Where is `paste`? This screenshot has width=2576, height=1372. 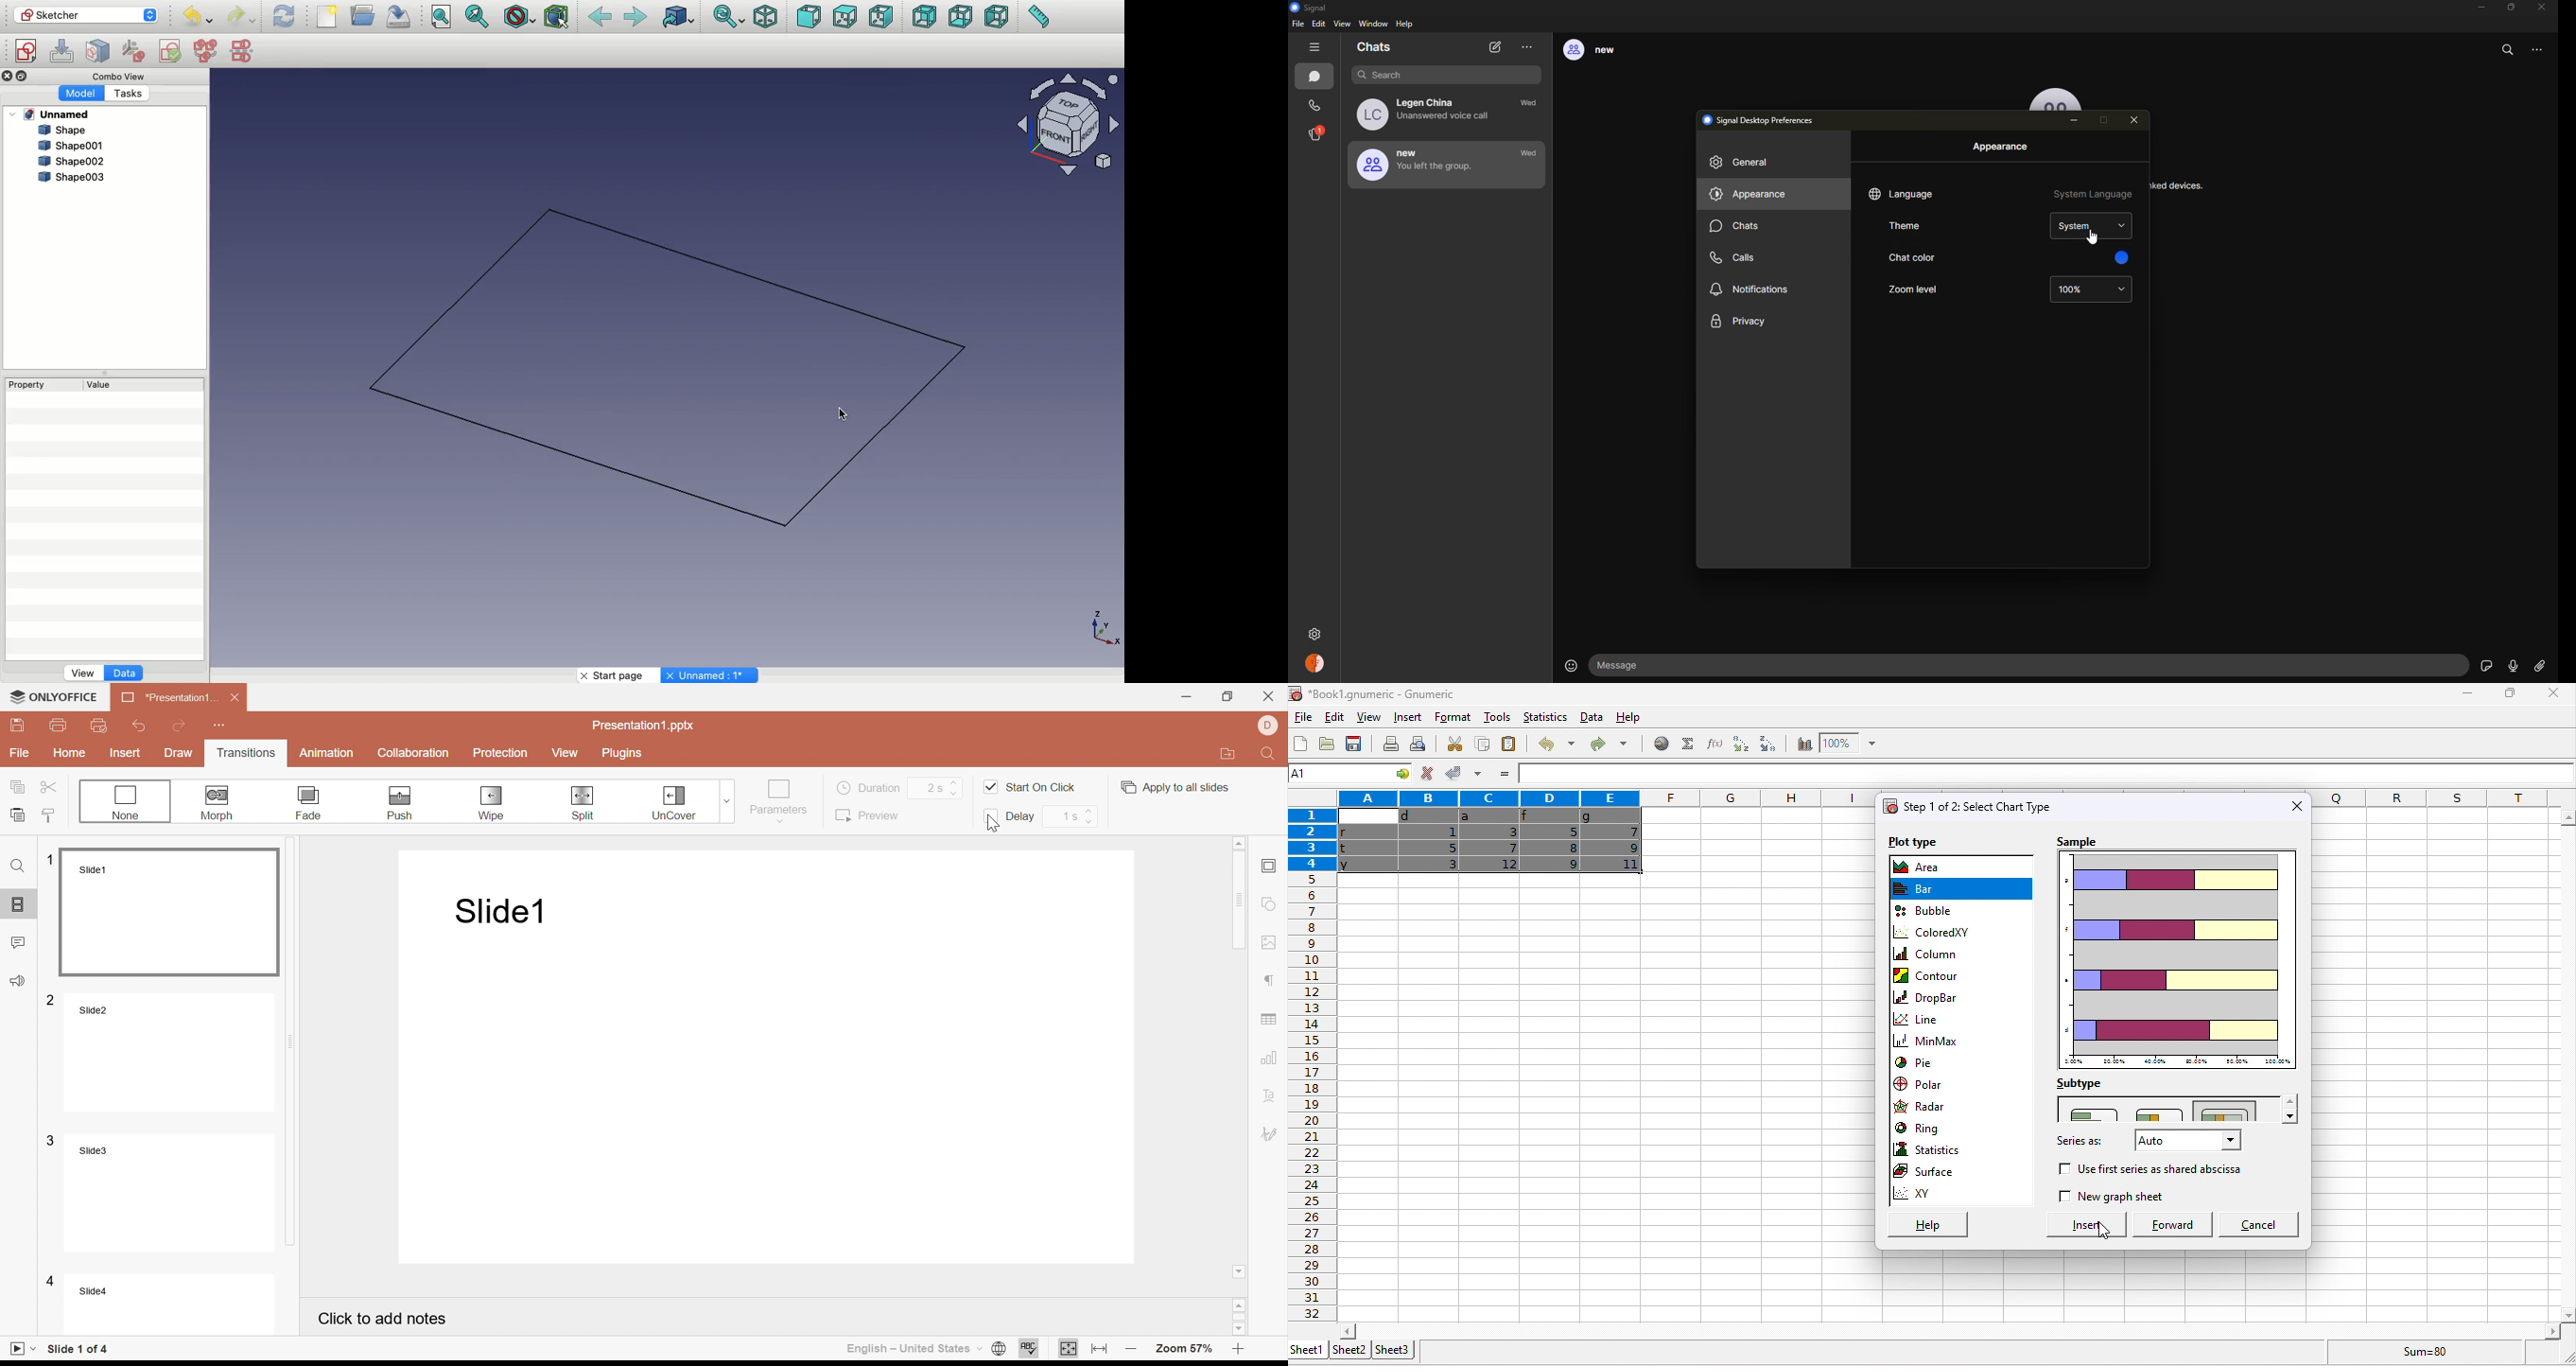
paste is located at coordinates (1509, 743).